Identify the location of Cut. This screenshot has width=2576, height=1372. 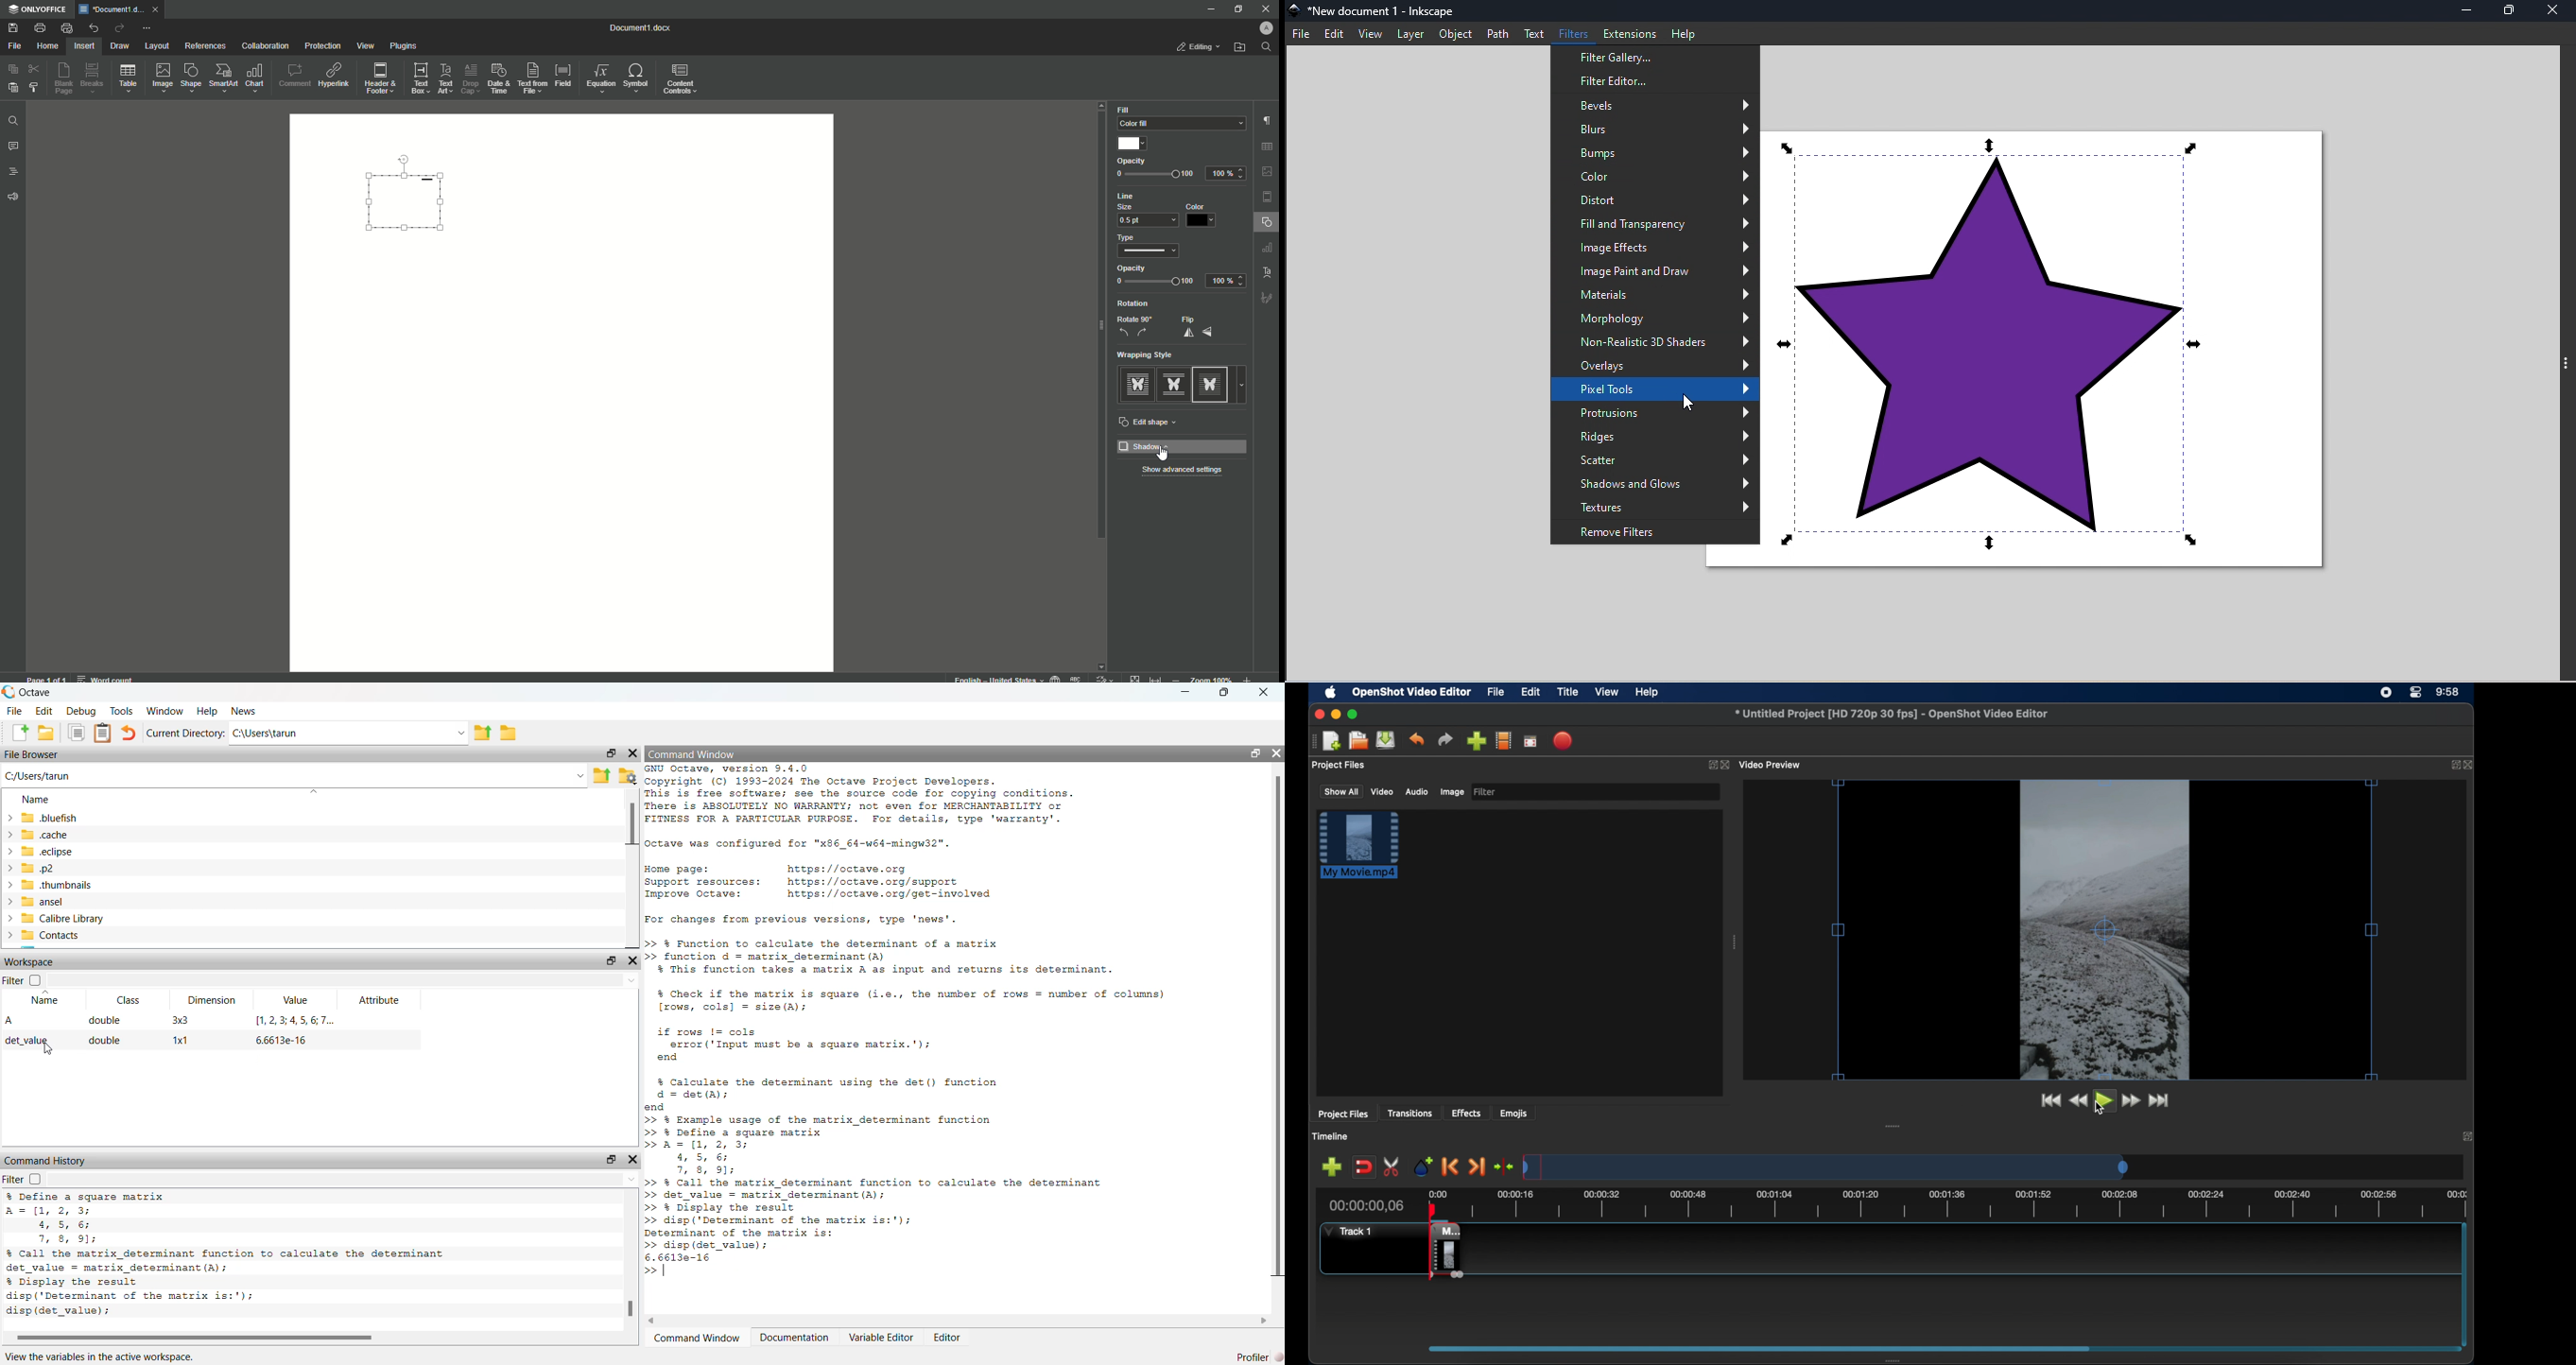
(35, 68).